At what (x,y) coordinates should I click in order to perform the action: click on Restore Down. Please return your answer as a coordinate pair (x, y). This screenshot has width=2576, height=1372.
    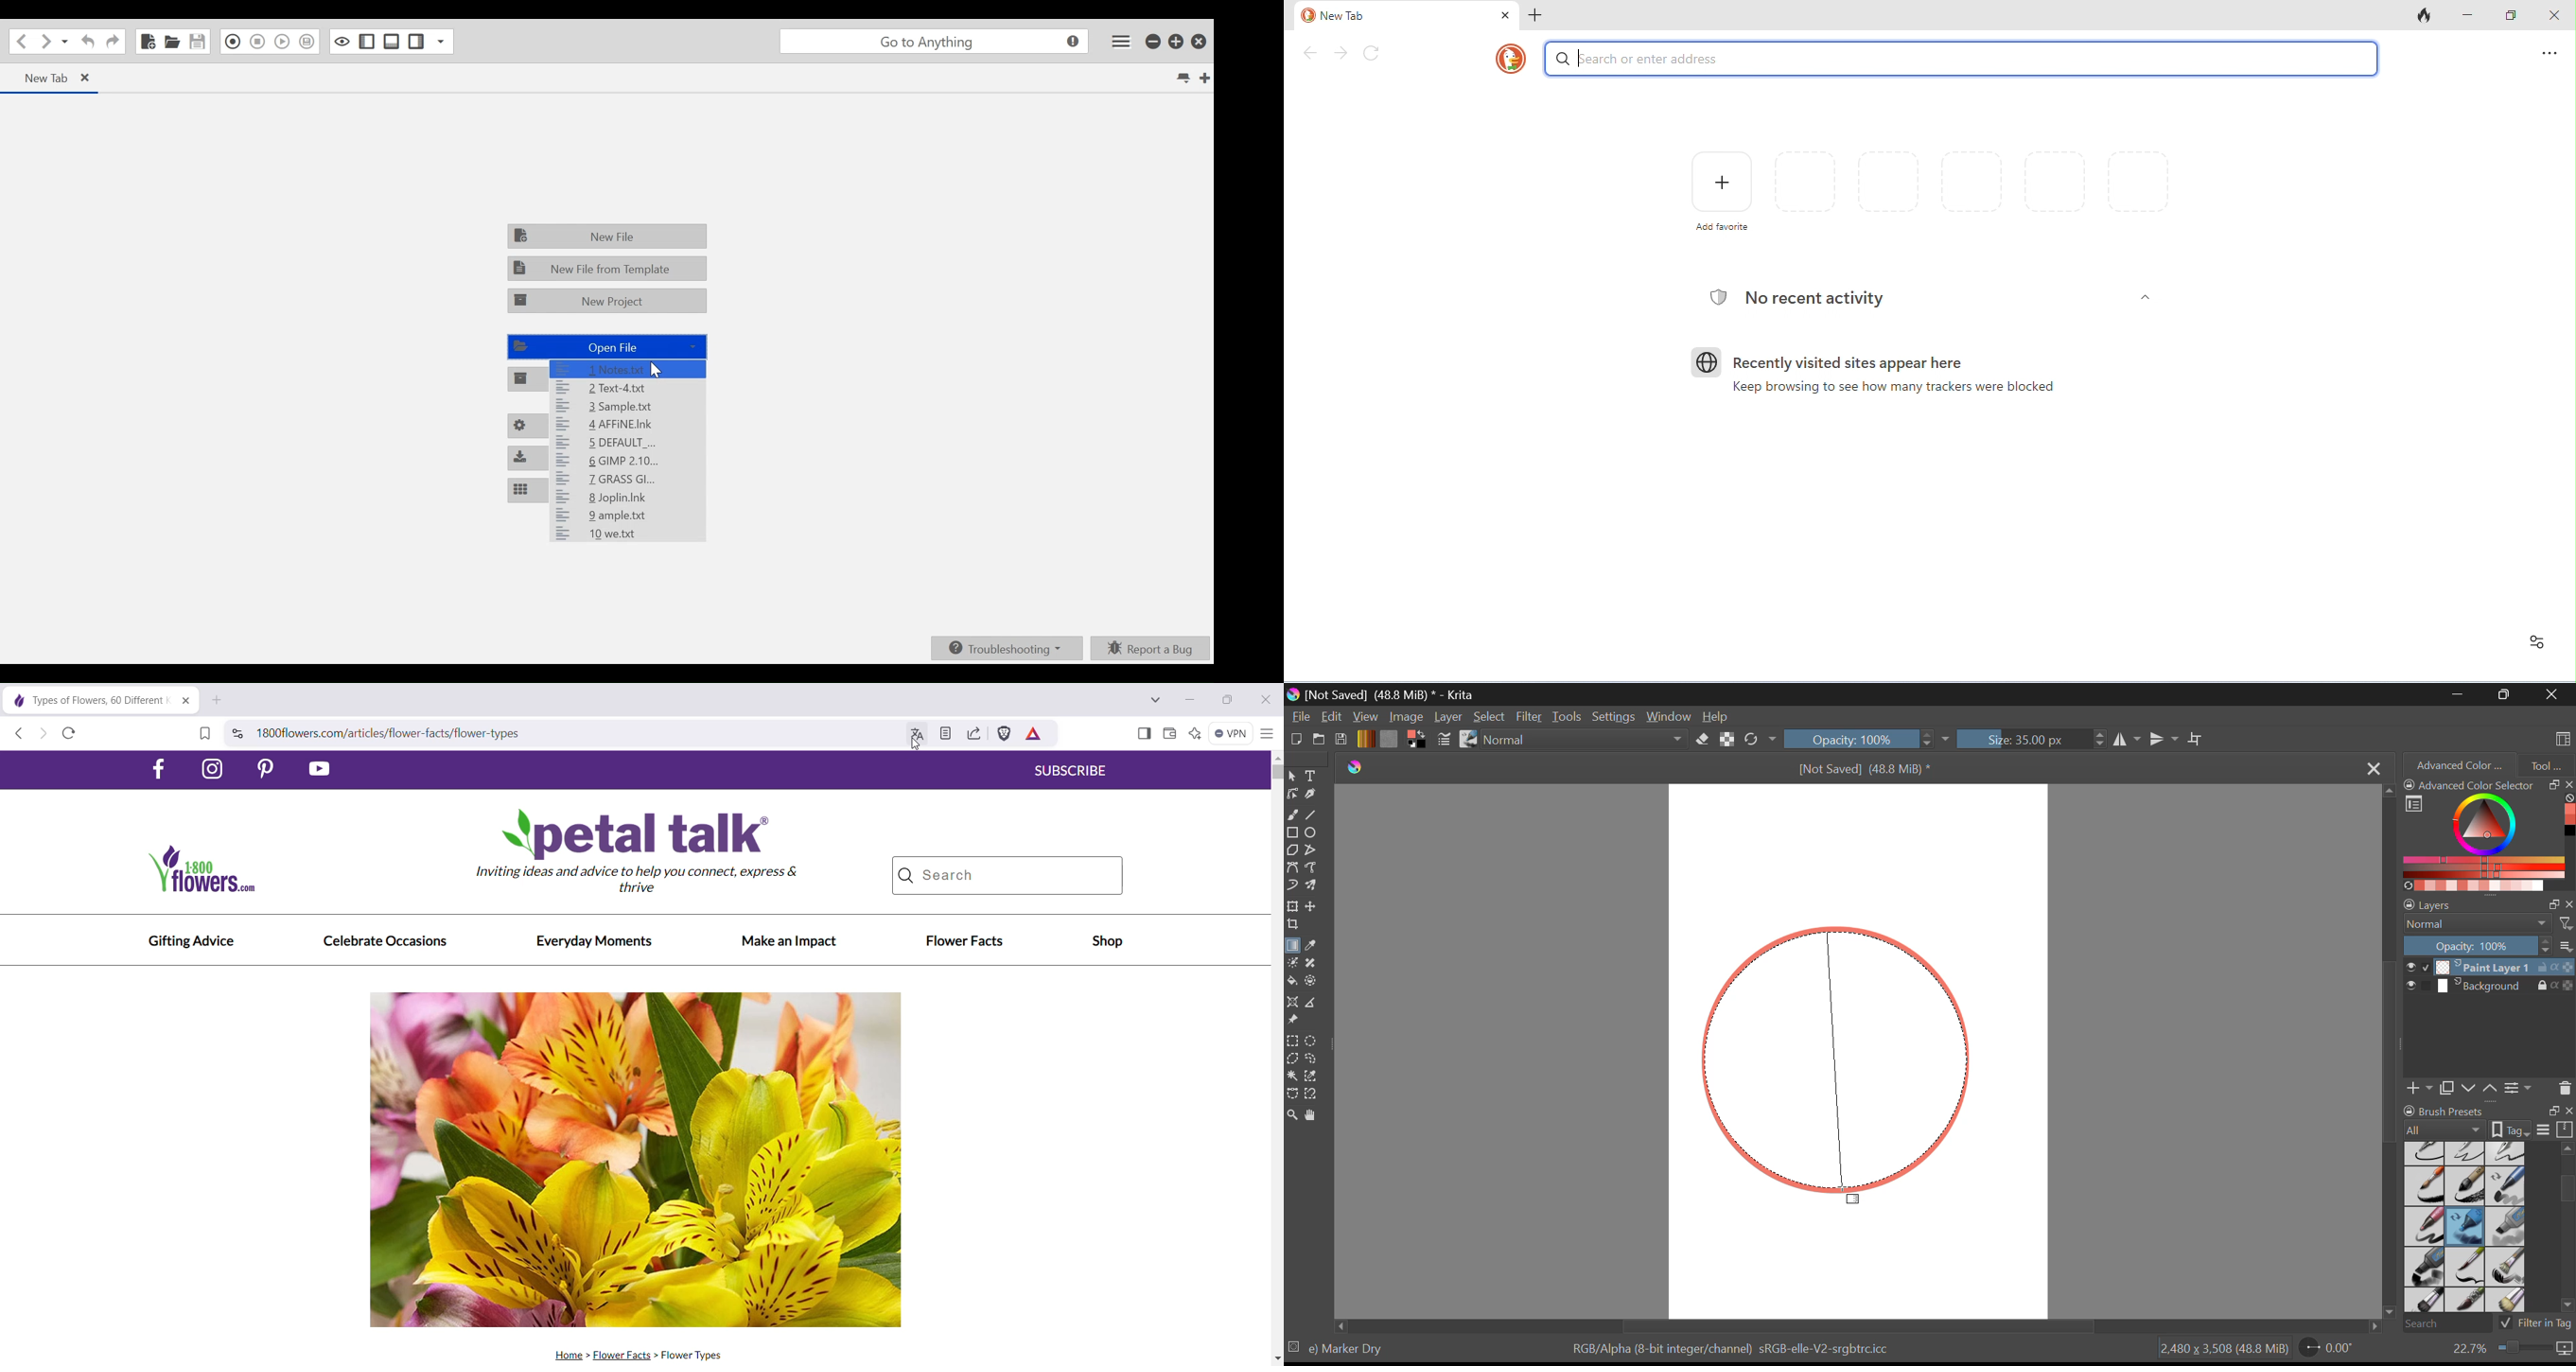
    Looking at the image, I should click on (1225, 700).